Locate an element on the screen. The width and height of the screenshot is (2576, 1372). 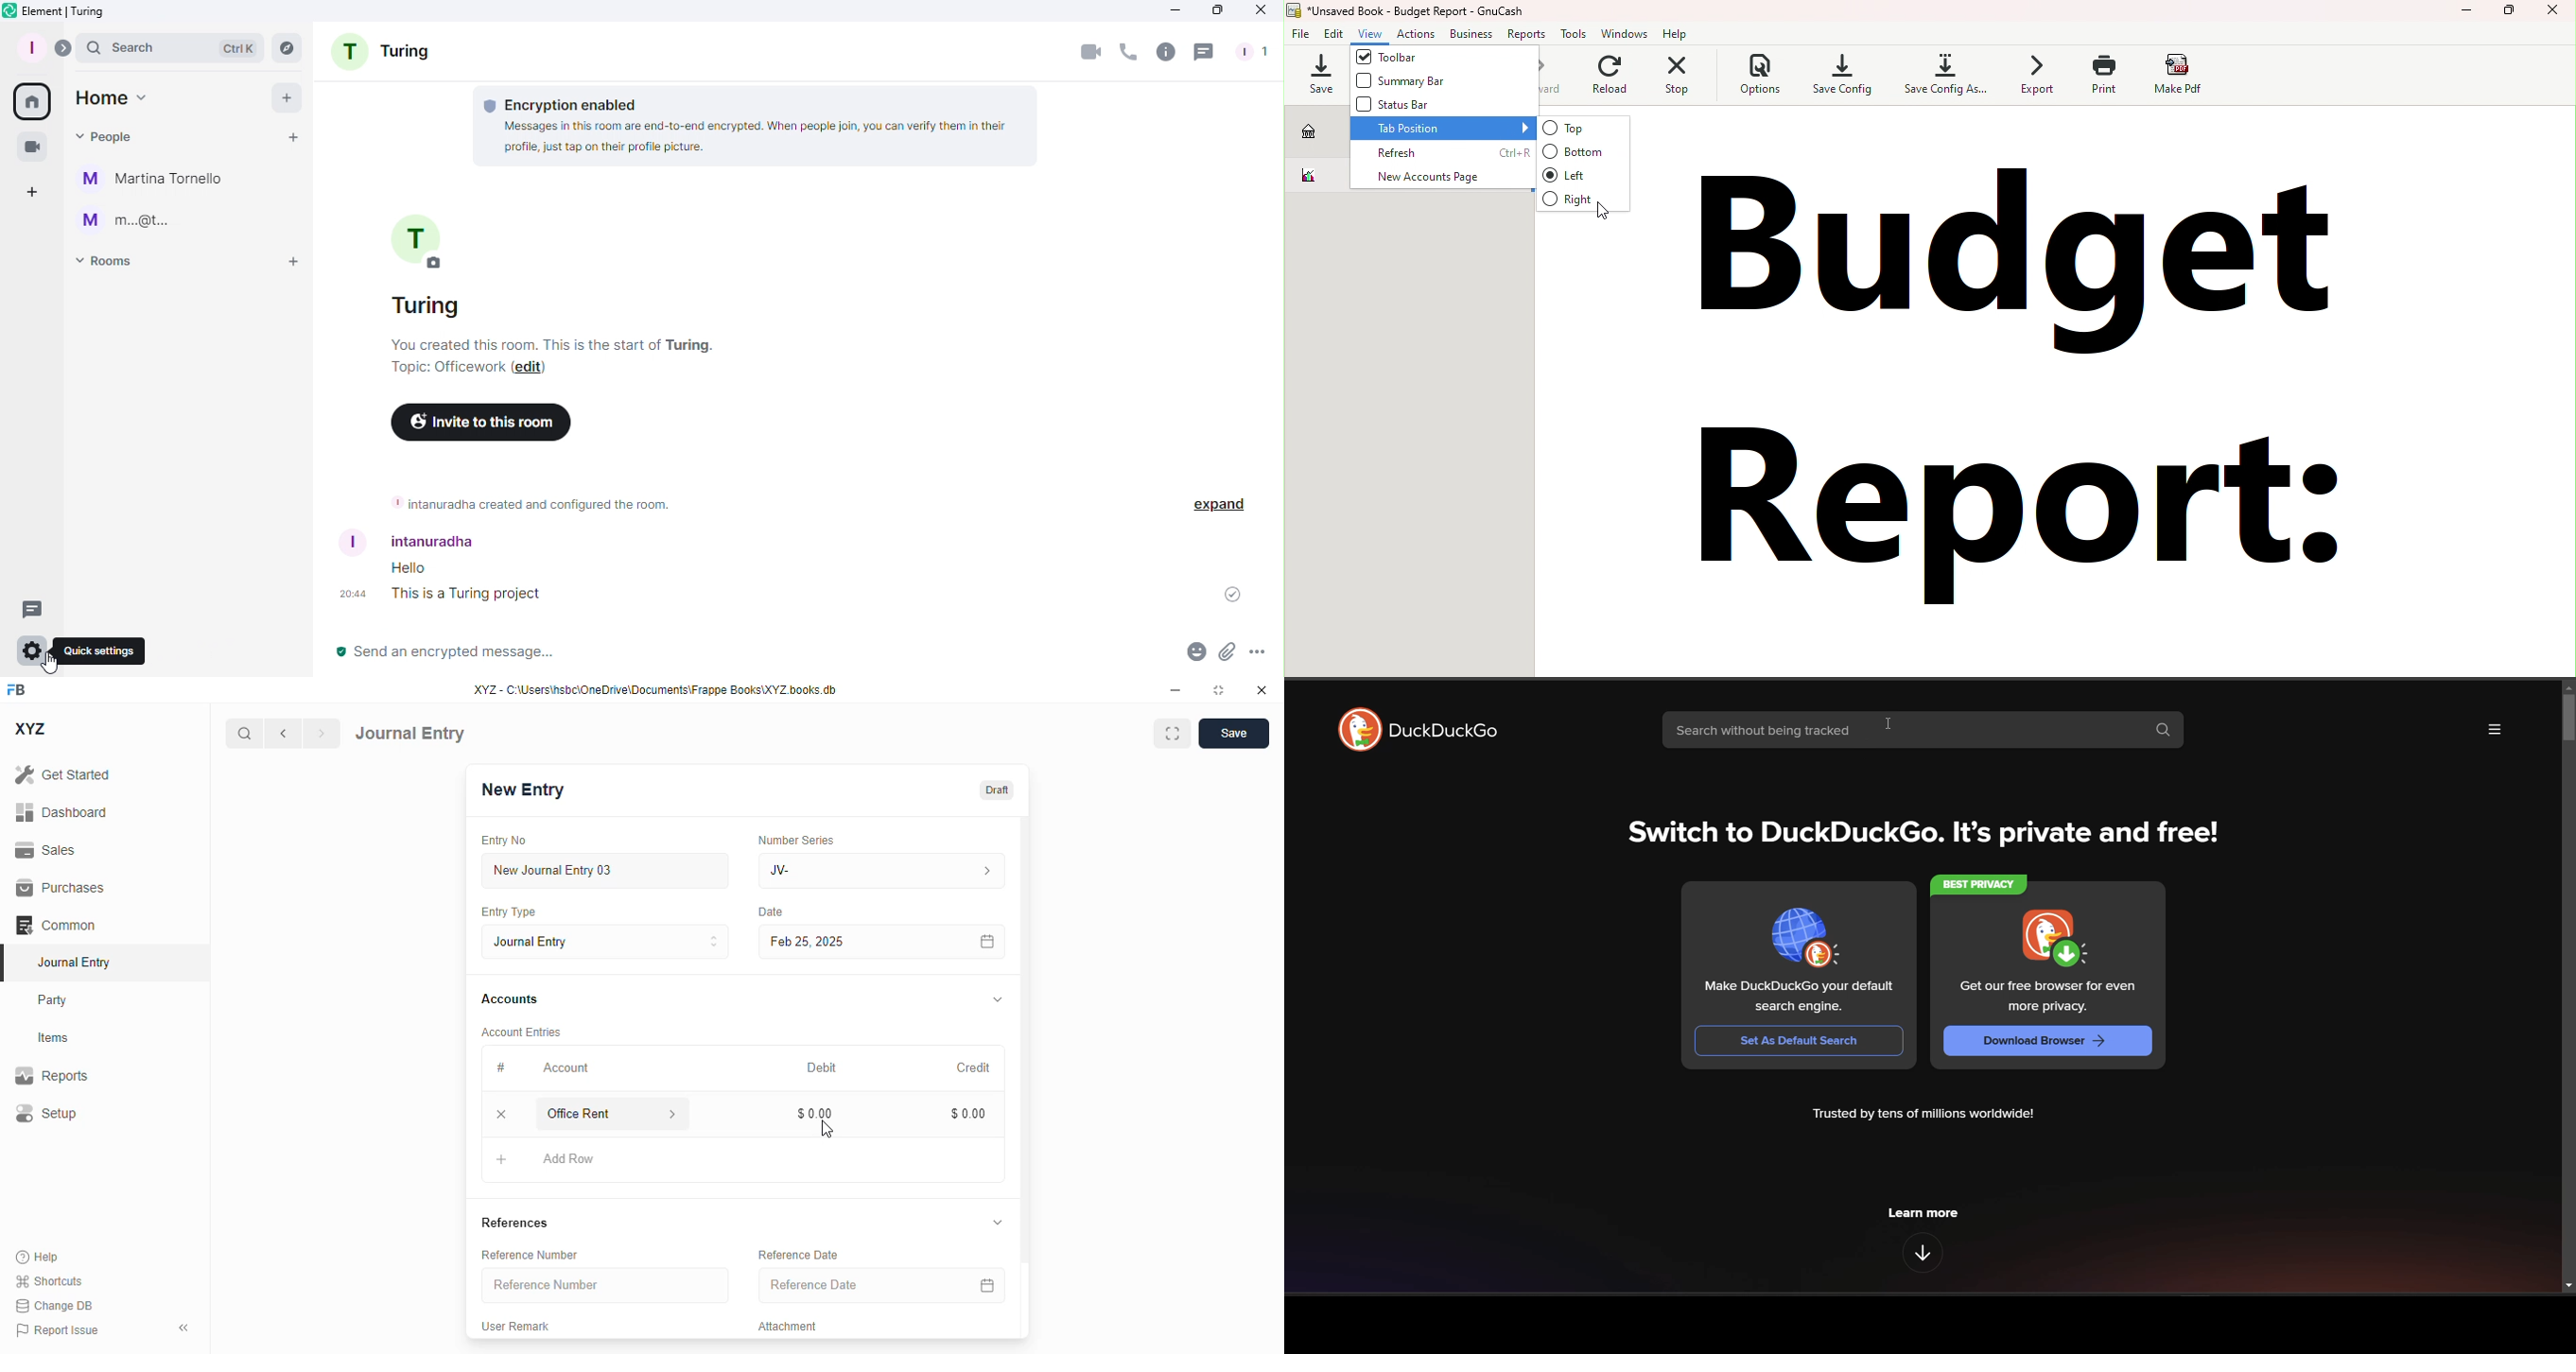
# is located at coordinates (500, 1068).